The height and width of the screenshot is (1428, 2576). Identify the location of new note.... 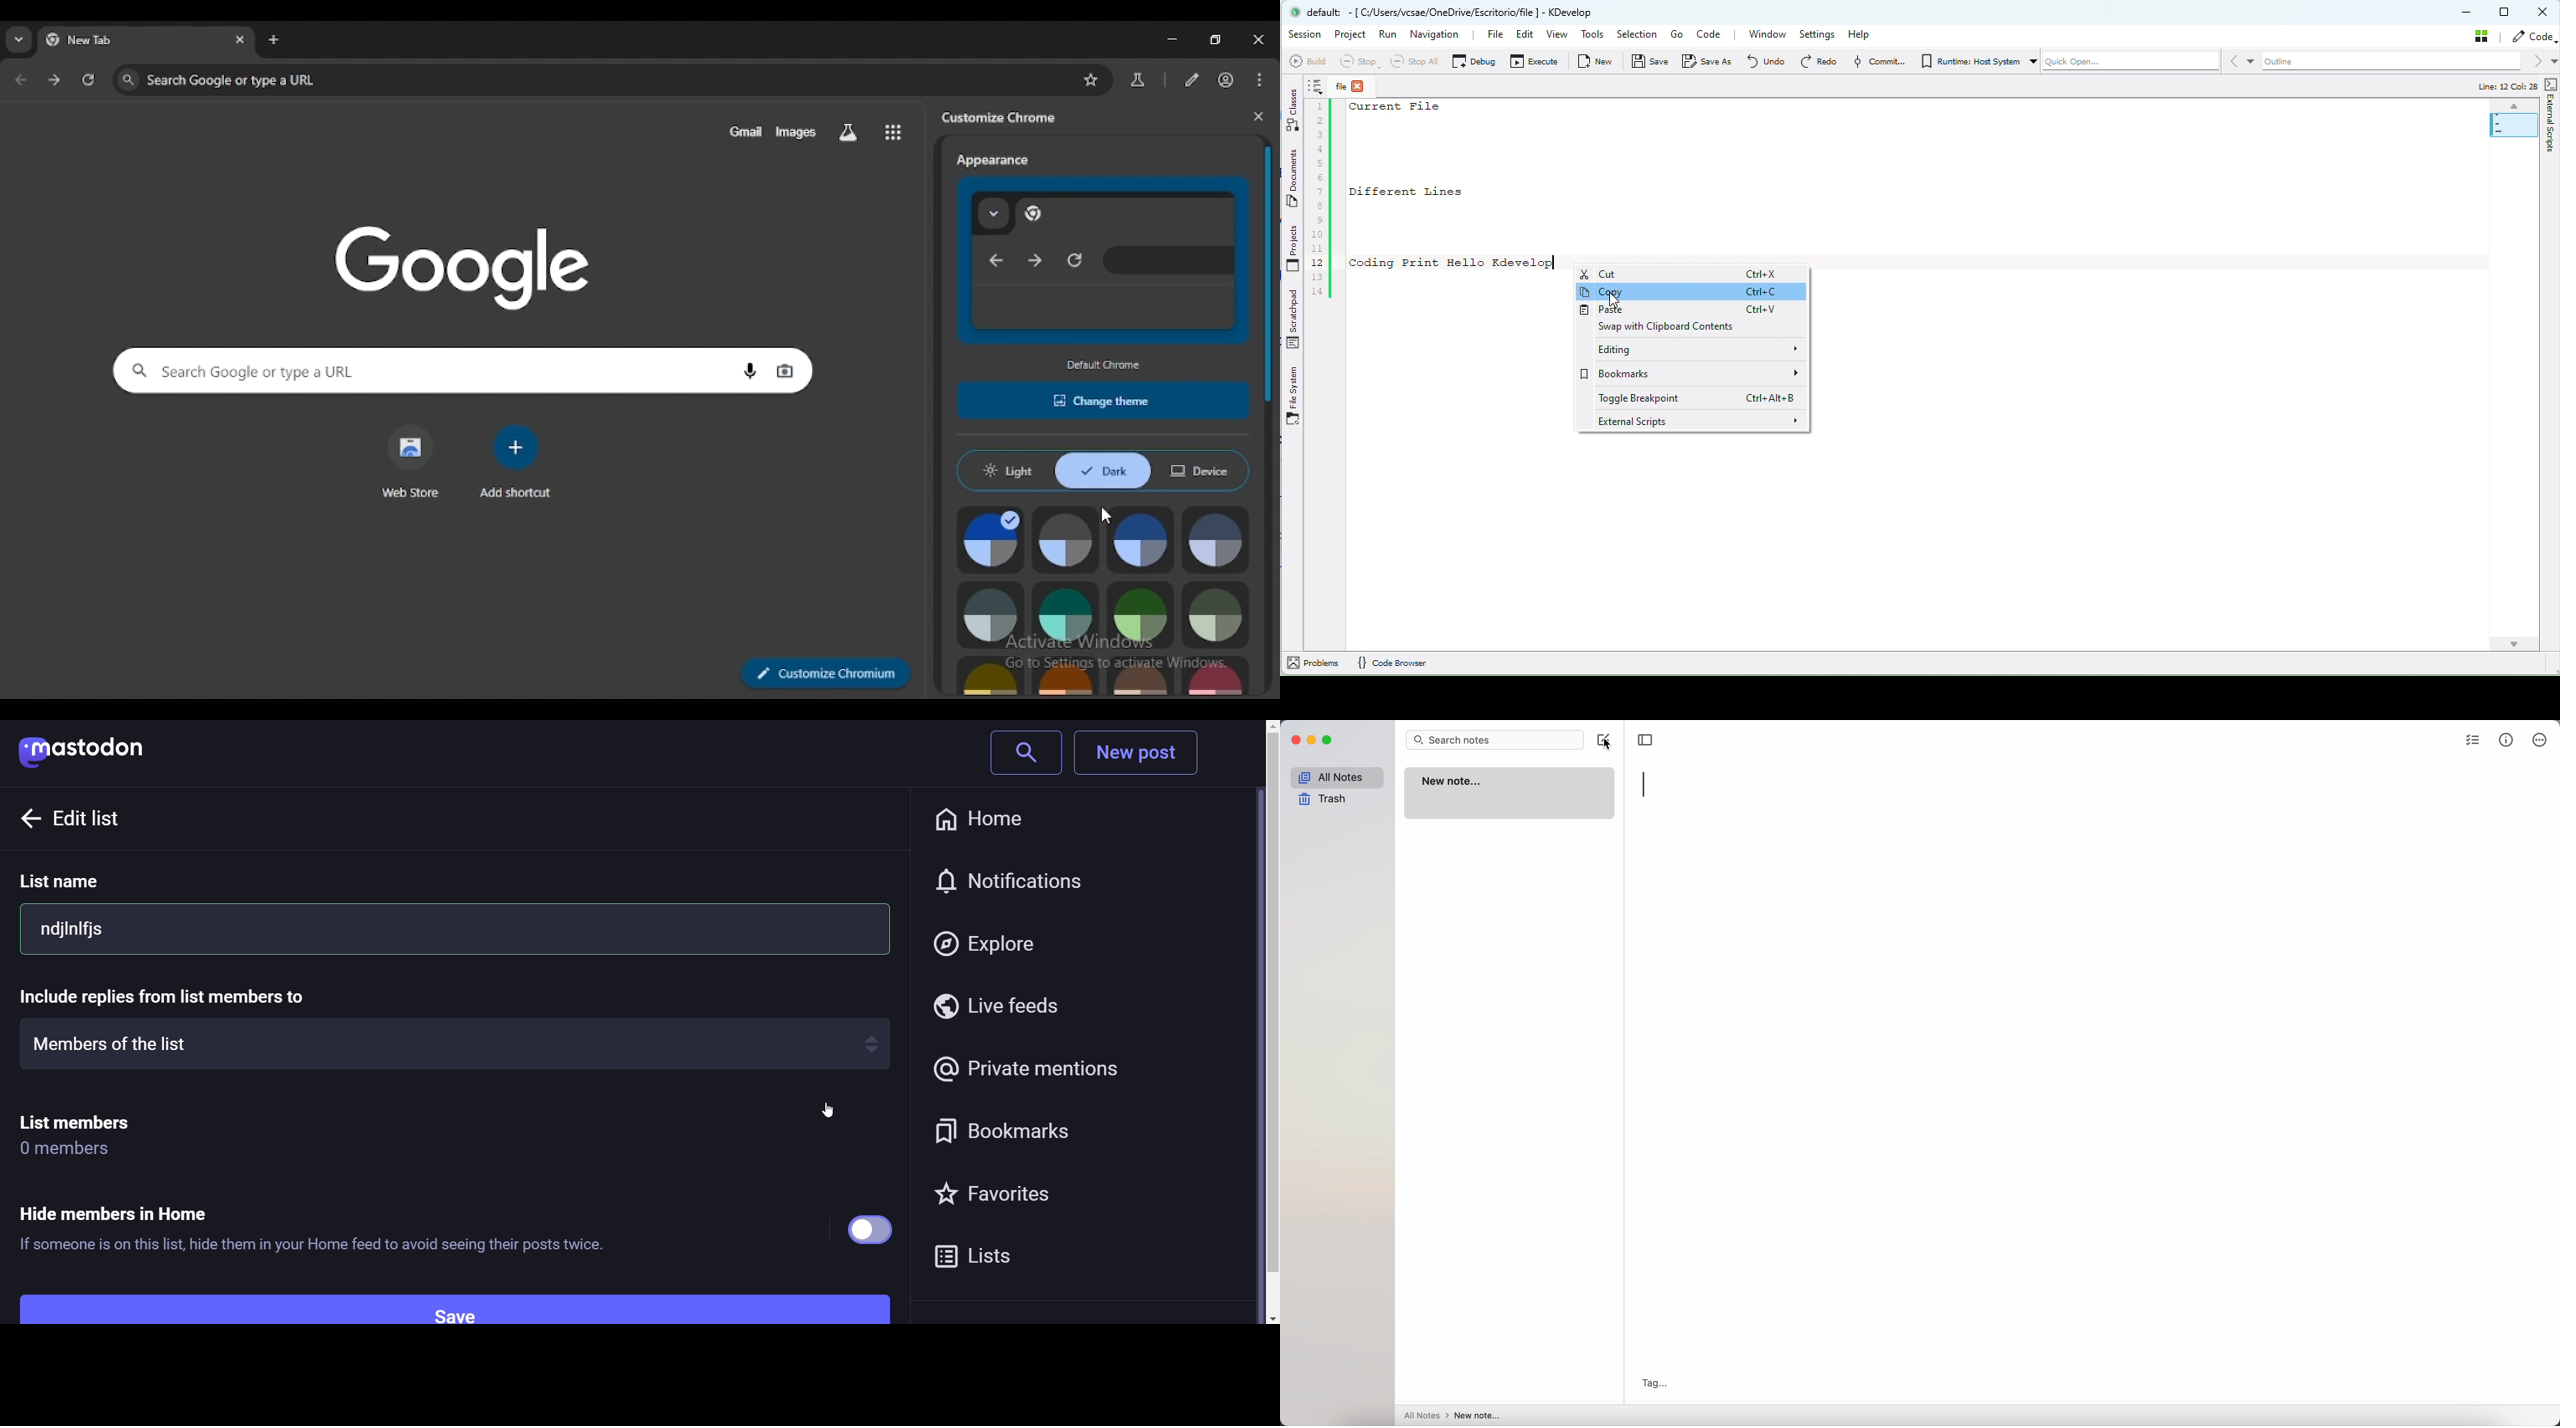
(1510, 794).